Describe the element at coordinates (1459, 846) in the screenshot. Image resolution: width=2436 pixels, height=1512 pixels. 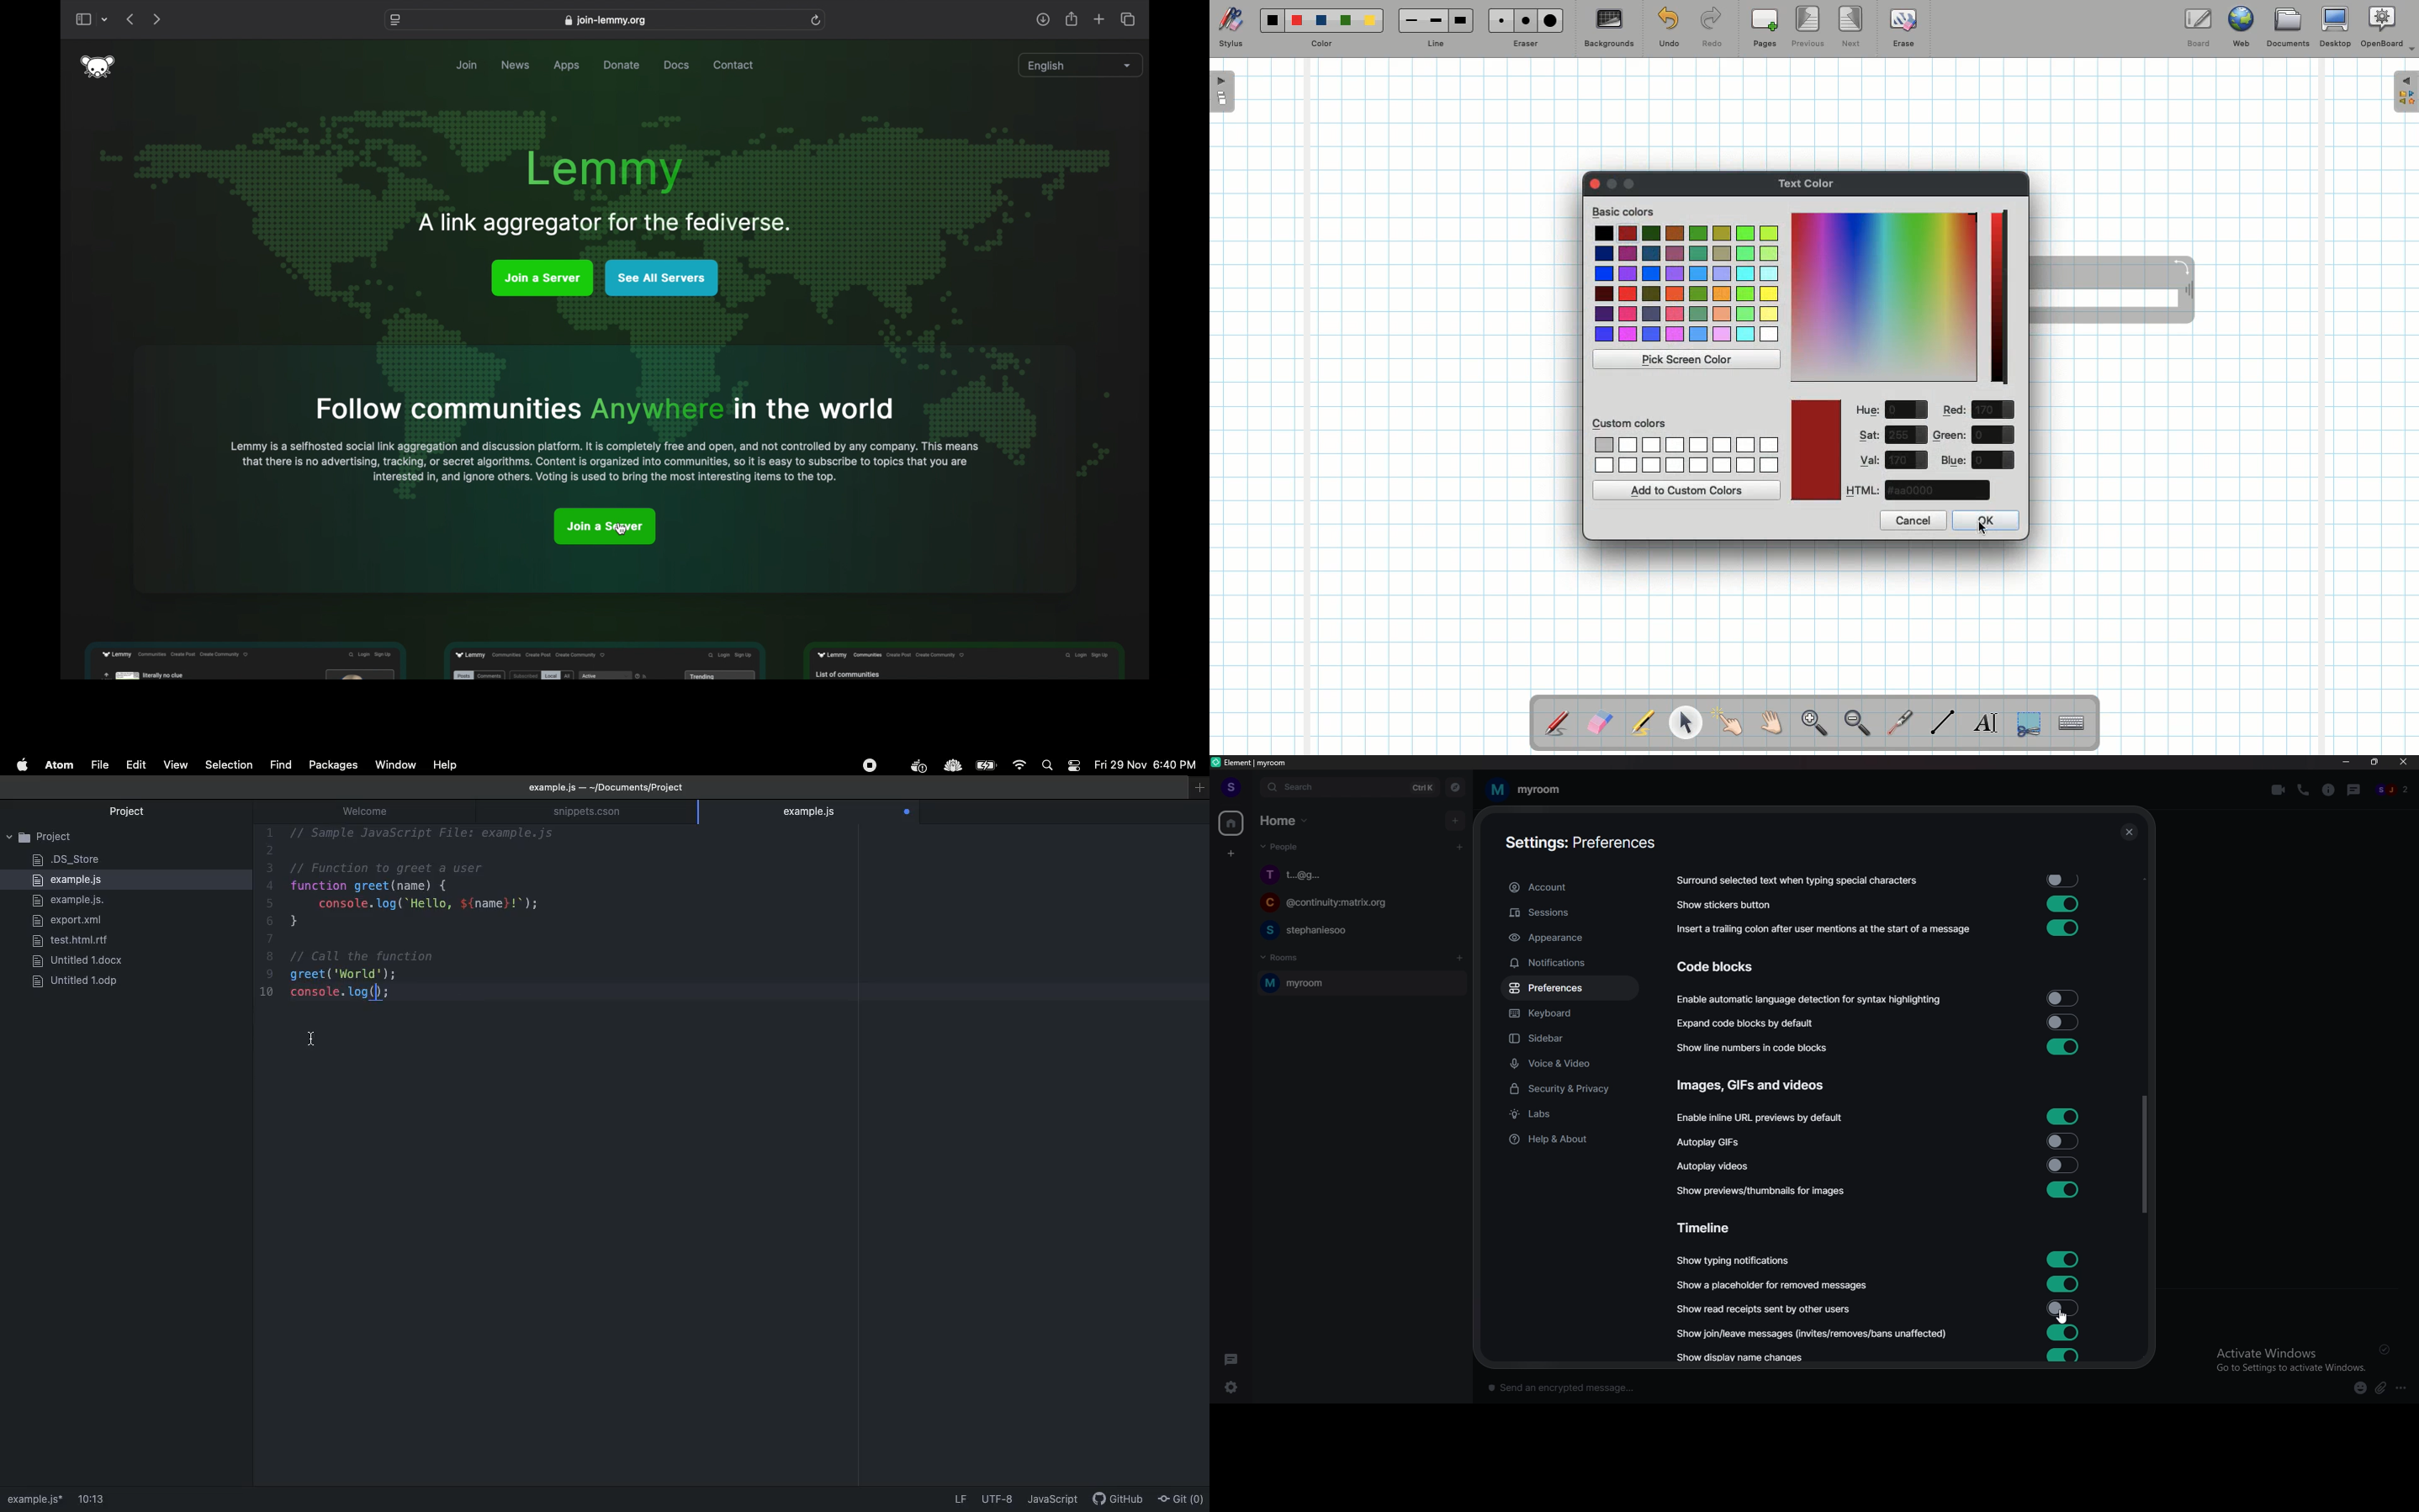
I see `start chat` at that location.